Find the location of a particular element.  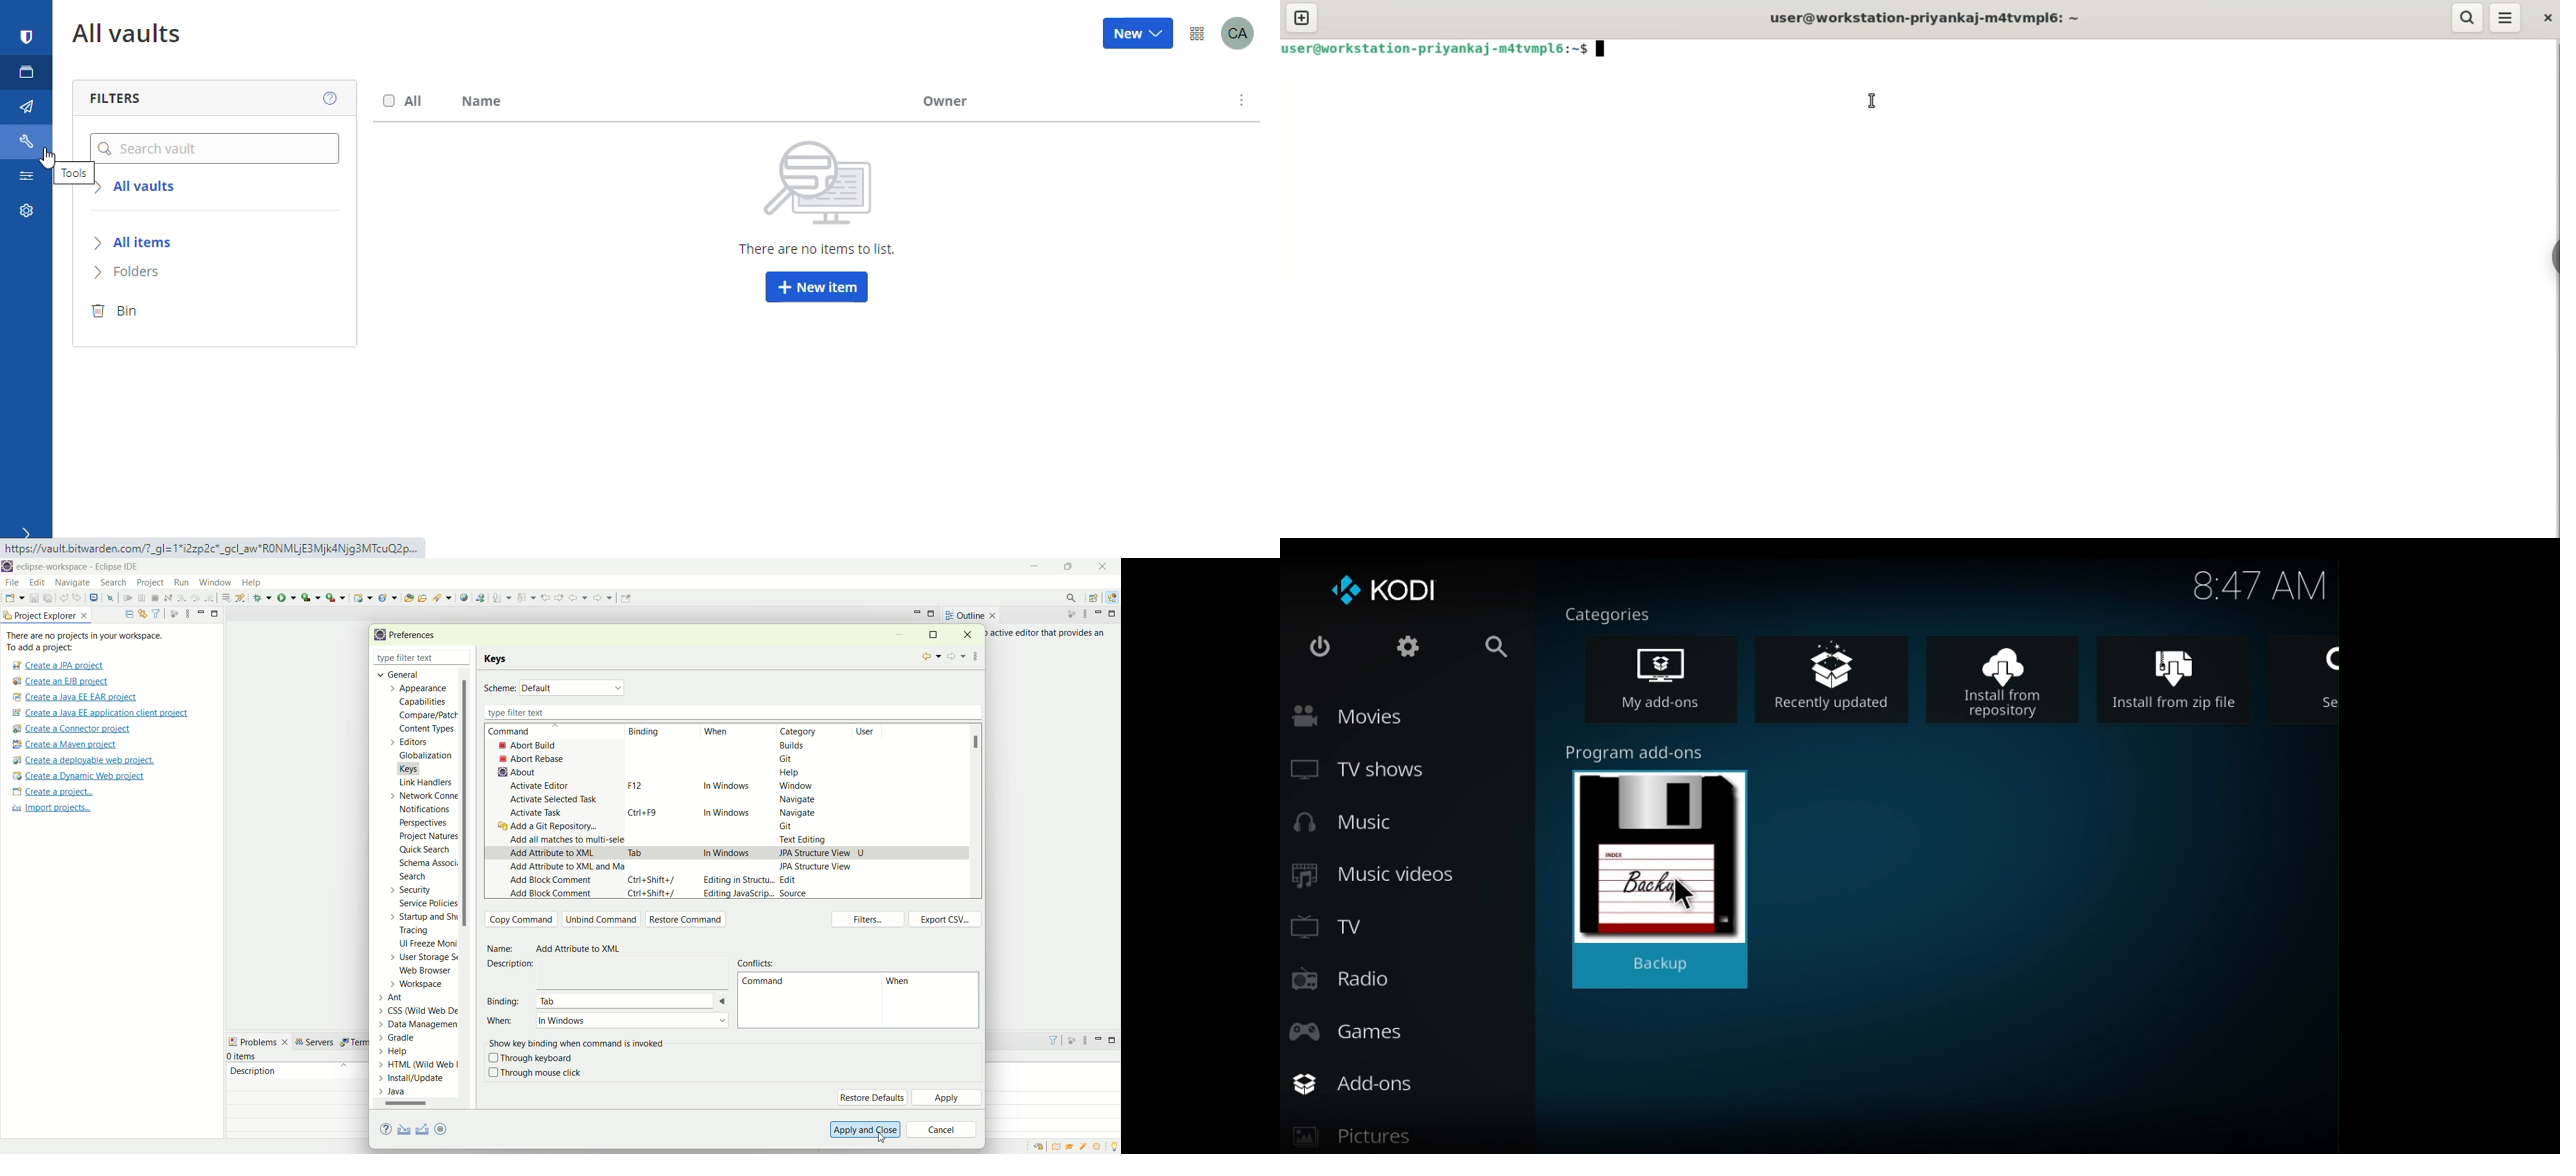

Java is located at coordinates (396, 1091).